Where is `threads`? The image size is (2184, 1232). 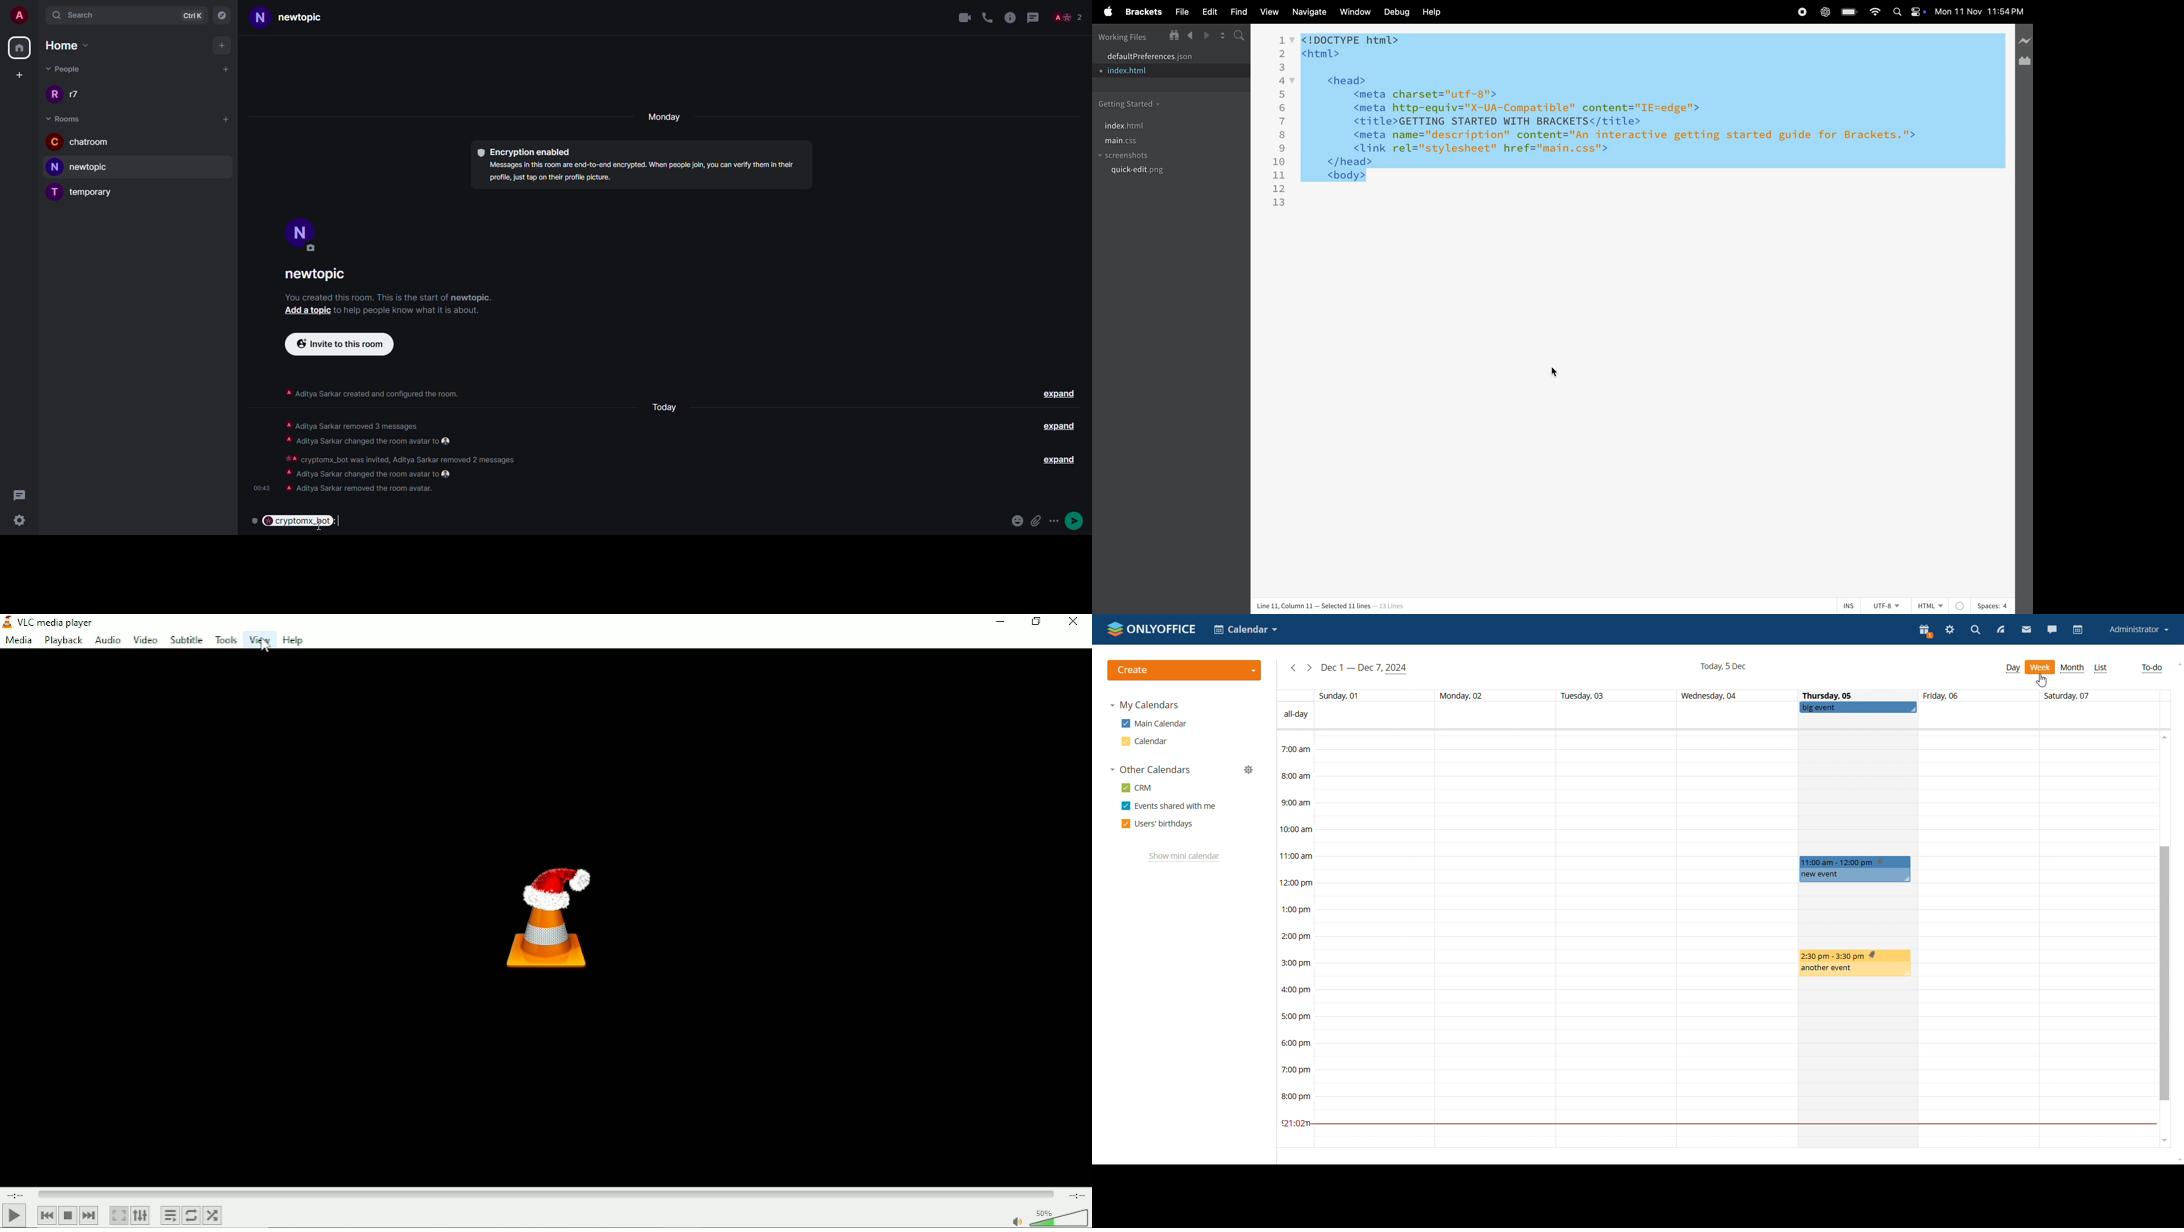
threads is located at coordinates (19, 495).